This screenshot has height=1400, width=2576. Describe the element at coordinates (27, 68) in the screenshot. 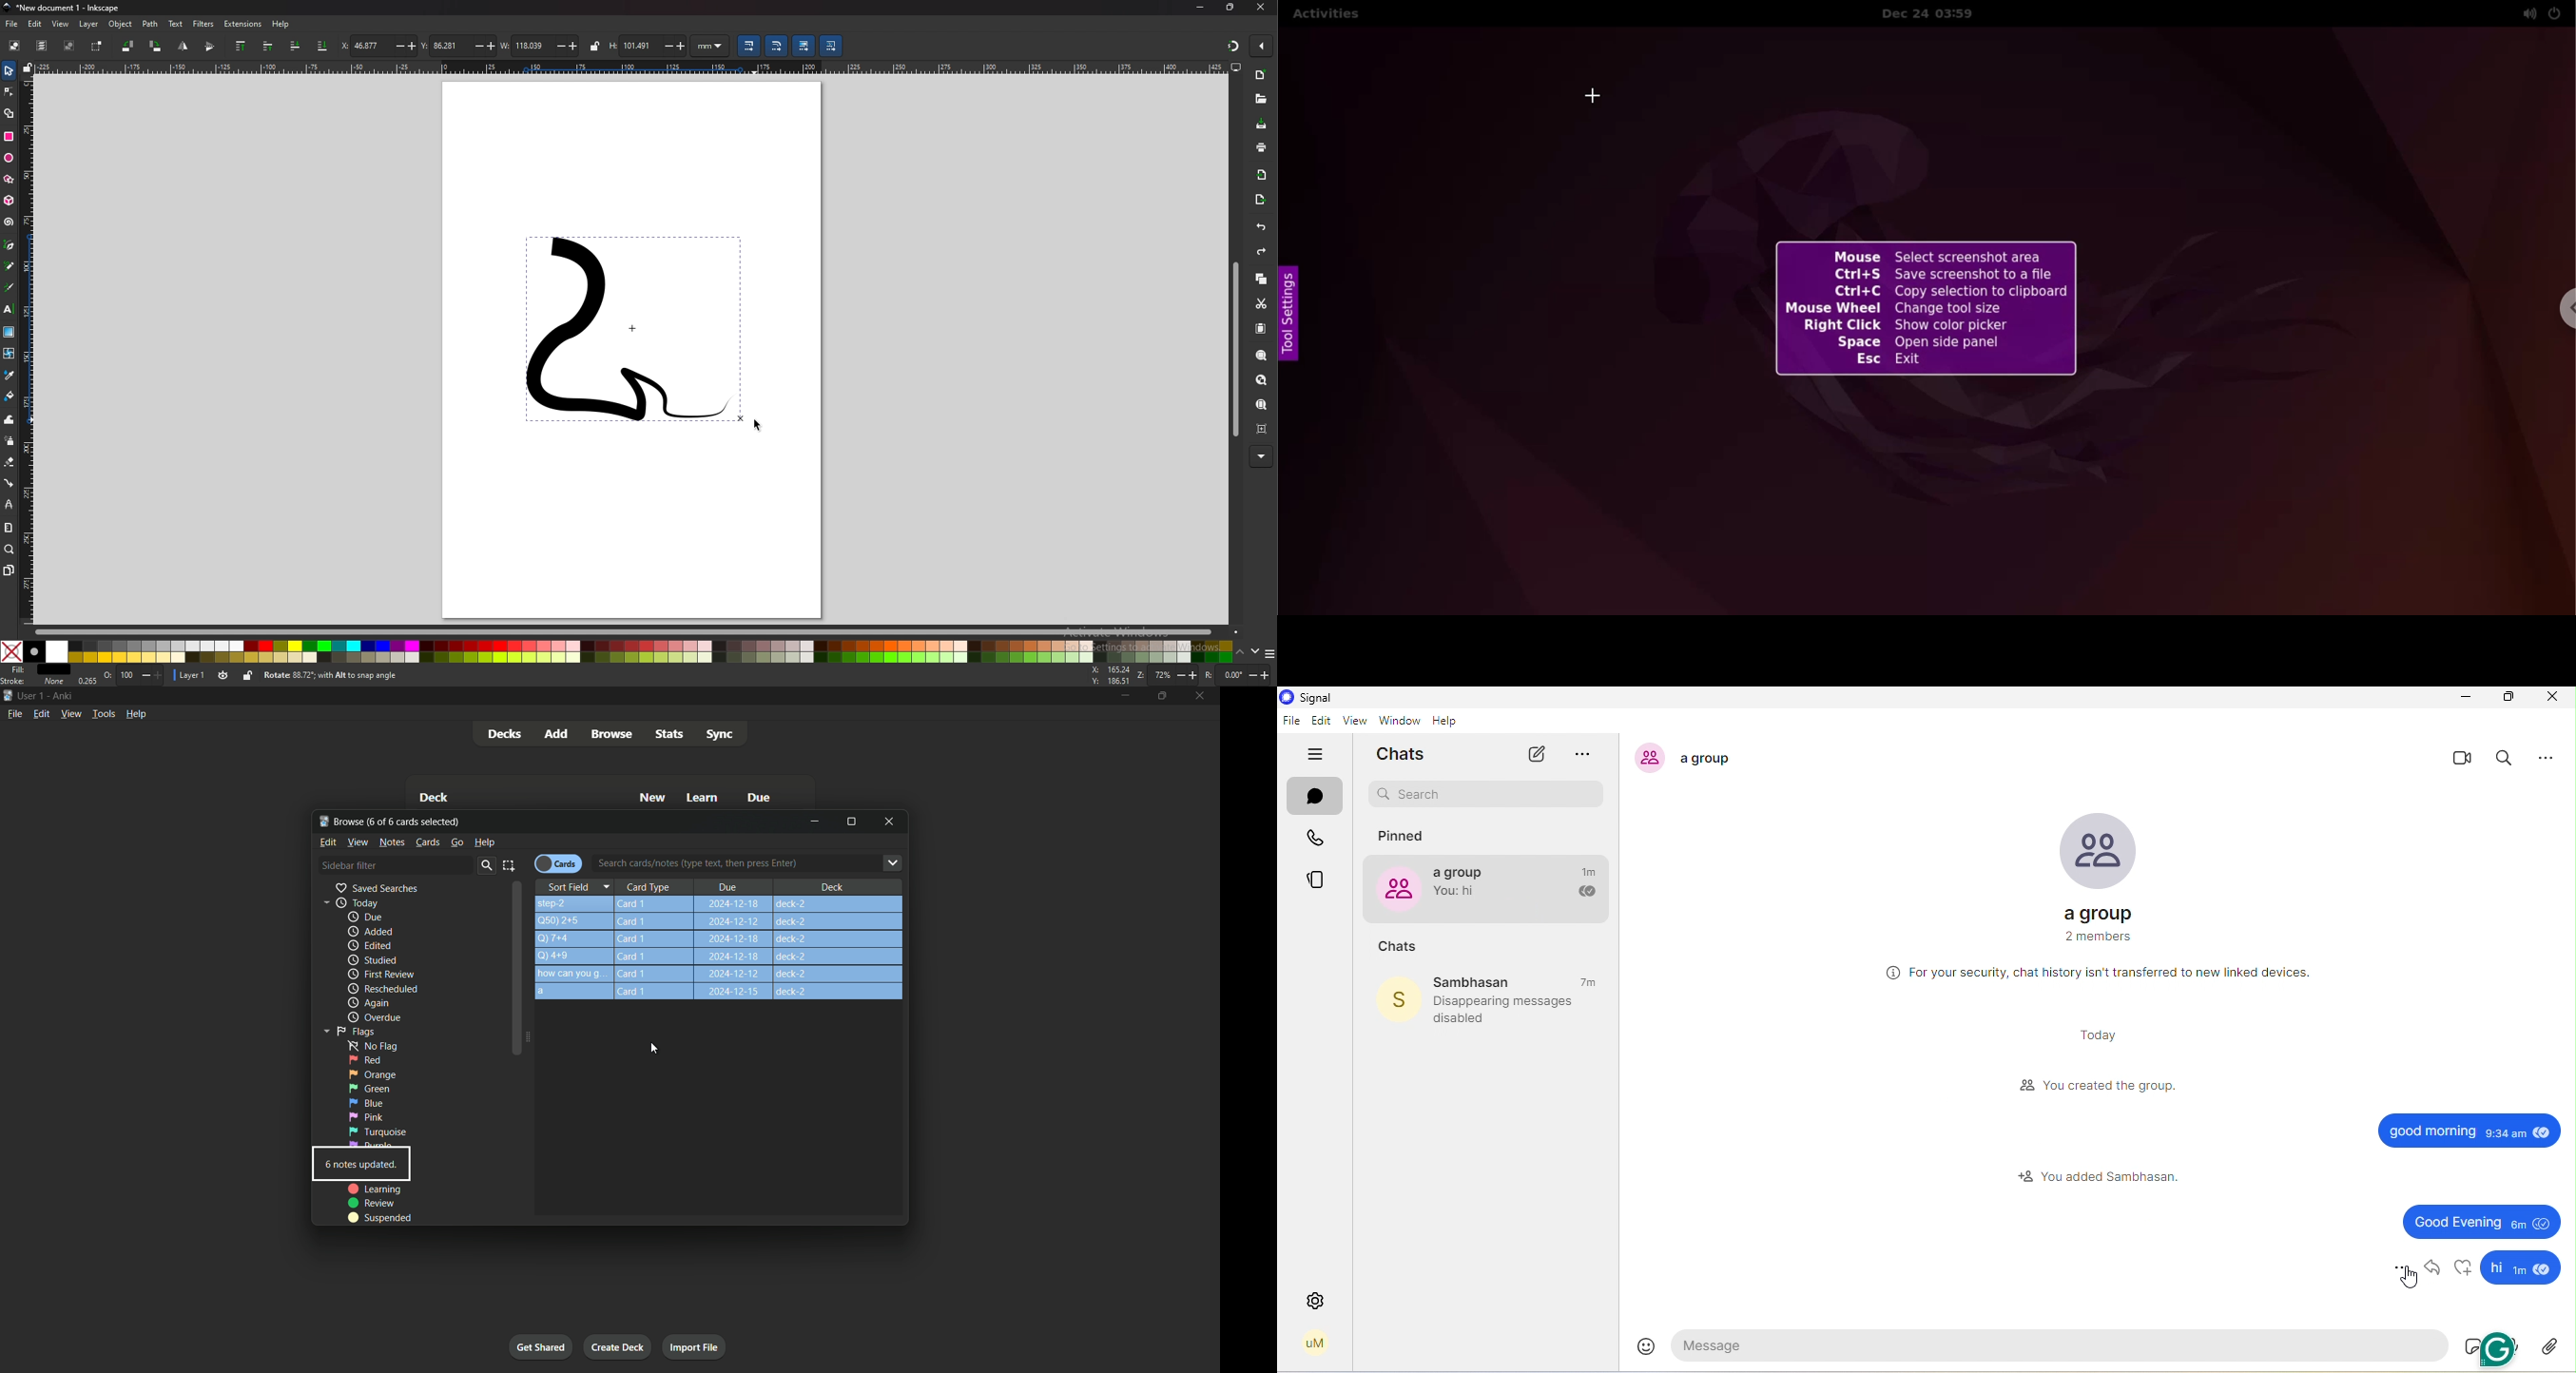

I see `lock guides` at that location.